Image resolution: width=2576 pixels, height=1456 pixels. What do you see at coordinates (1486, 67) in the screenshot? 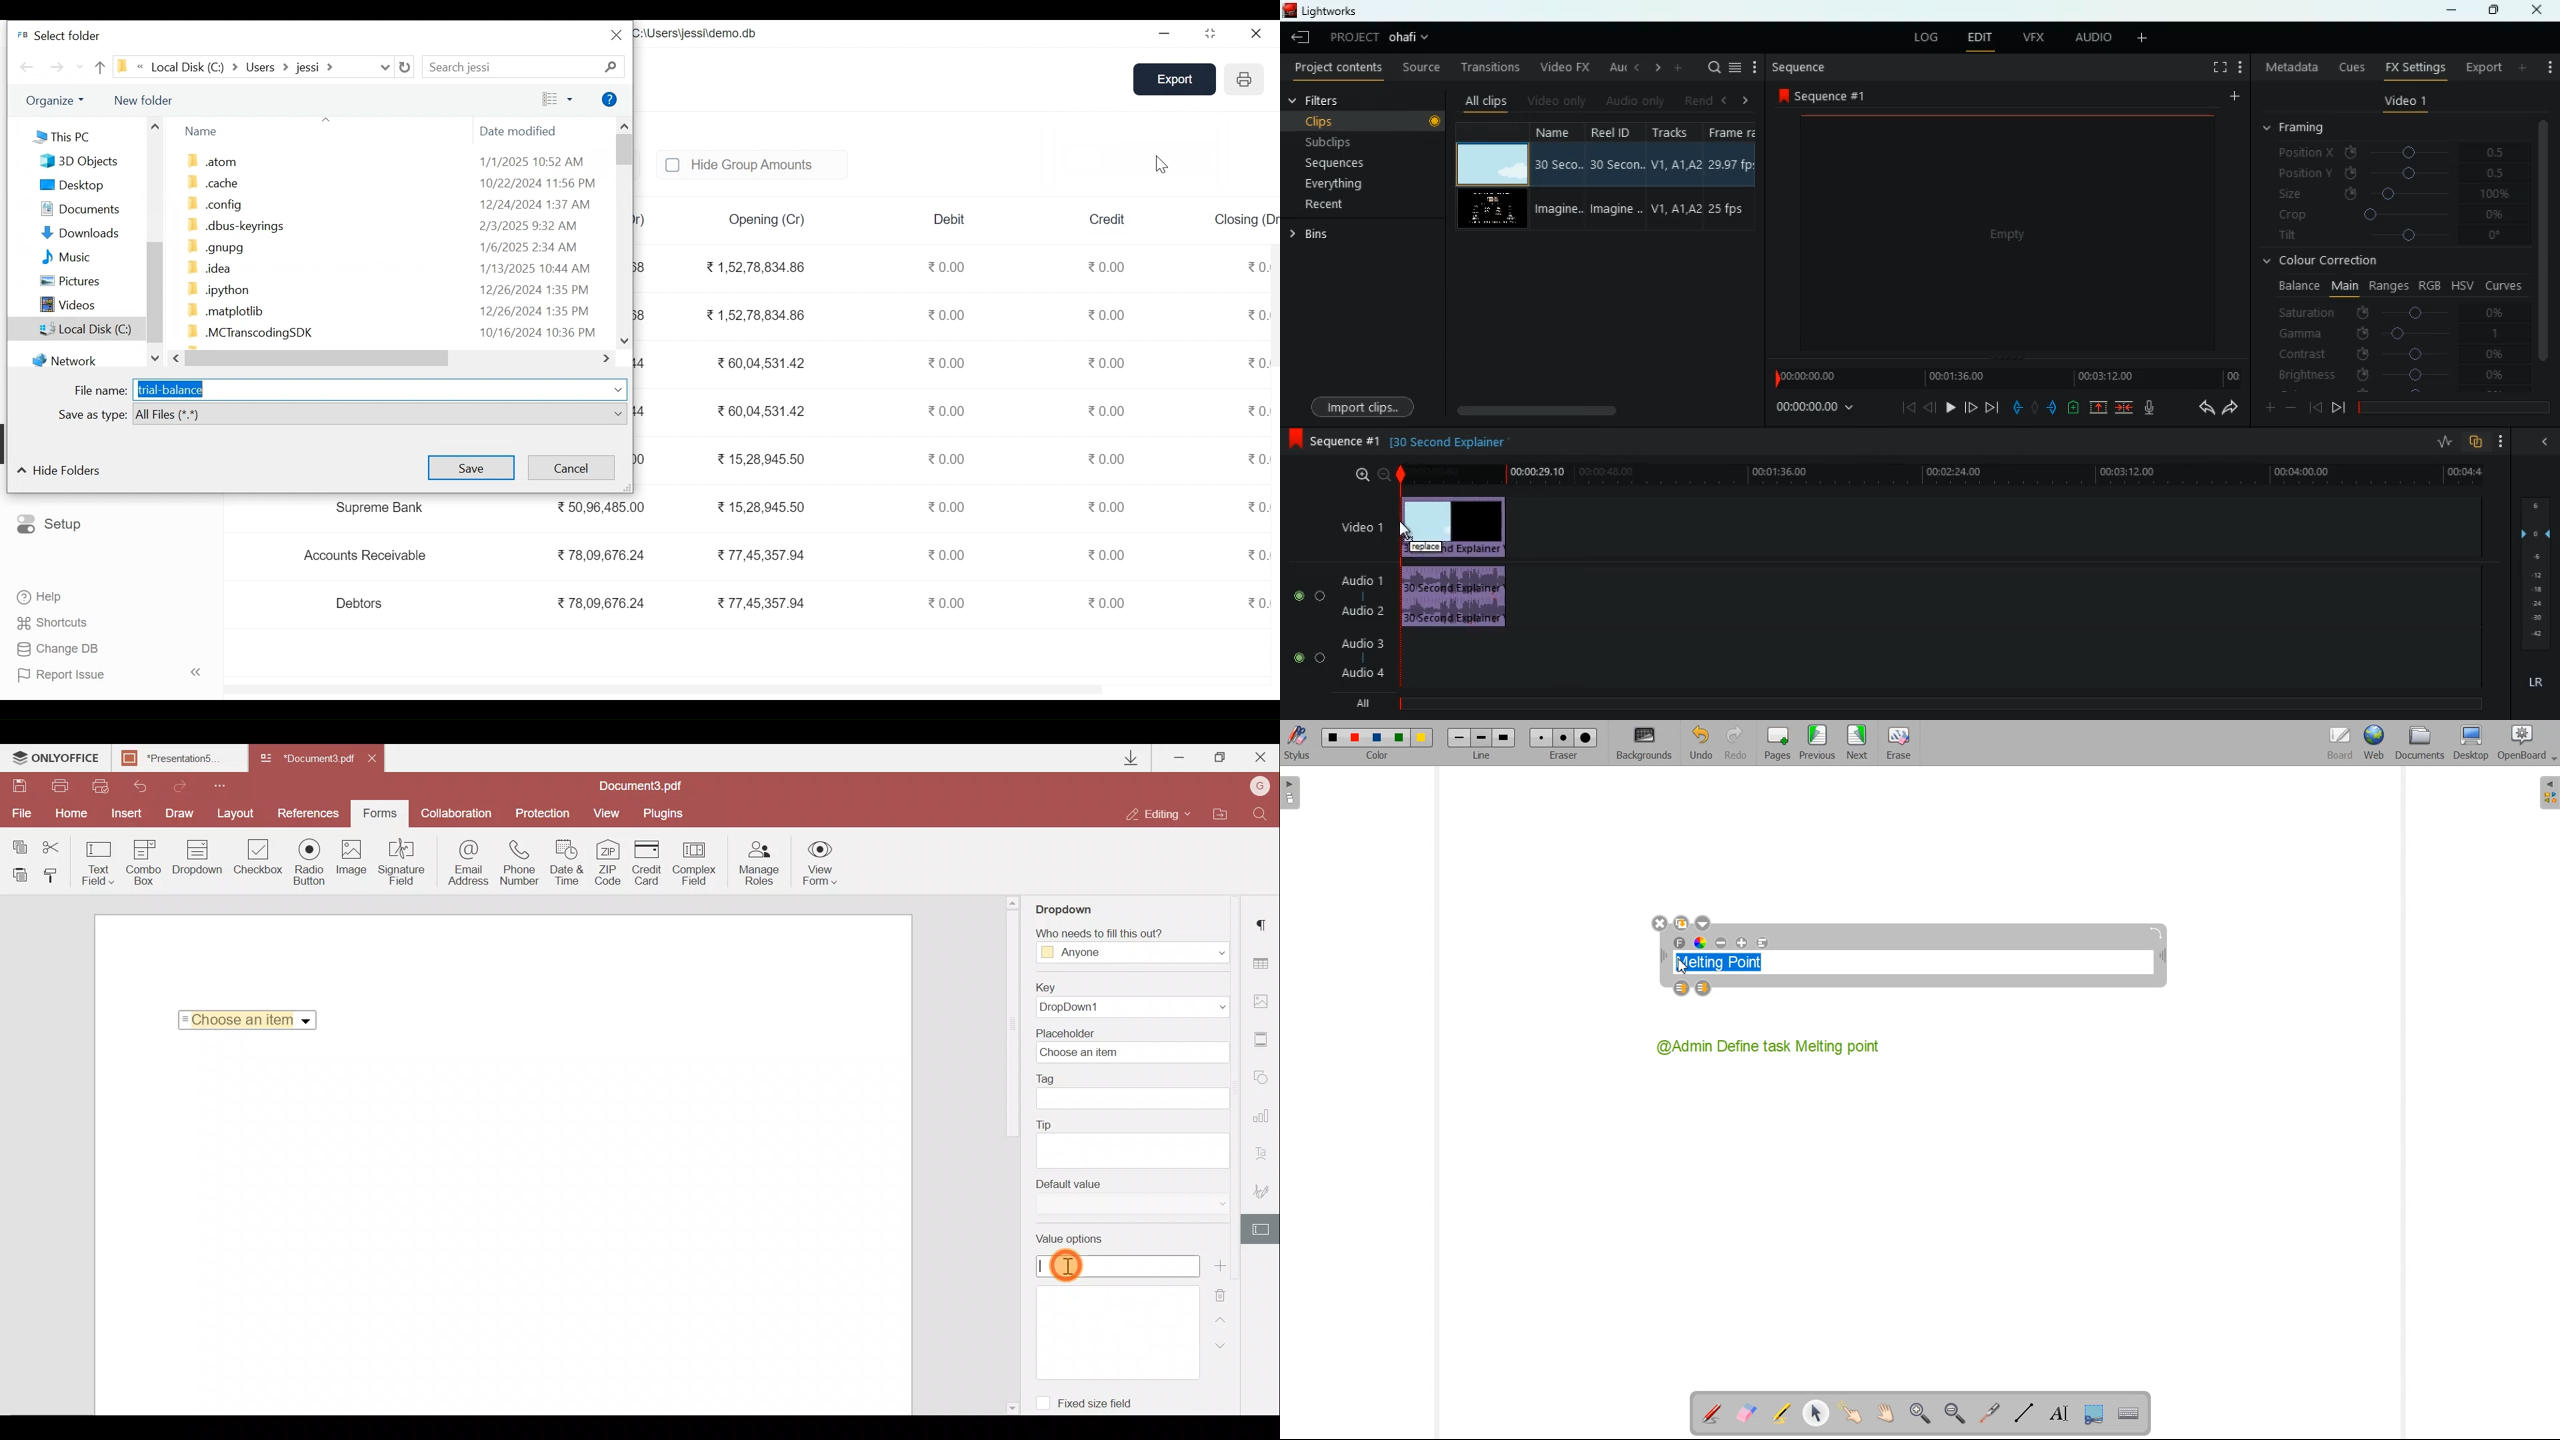
I see `transitions` at bounding box center [1486, 67].